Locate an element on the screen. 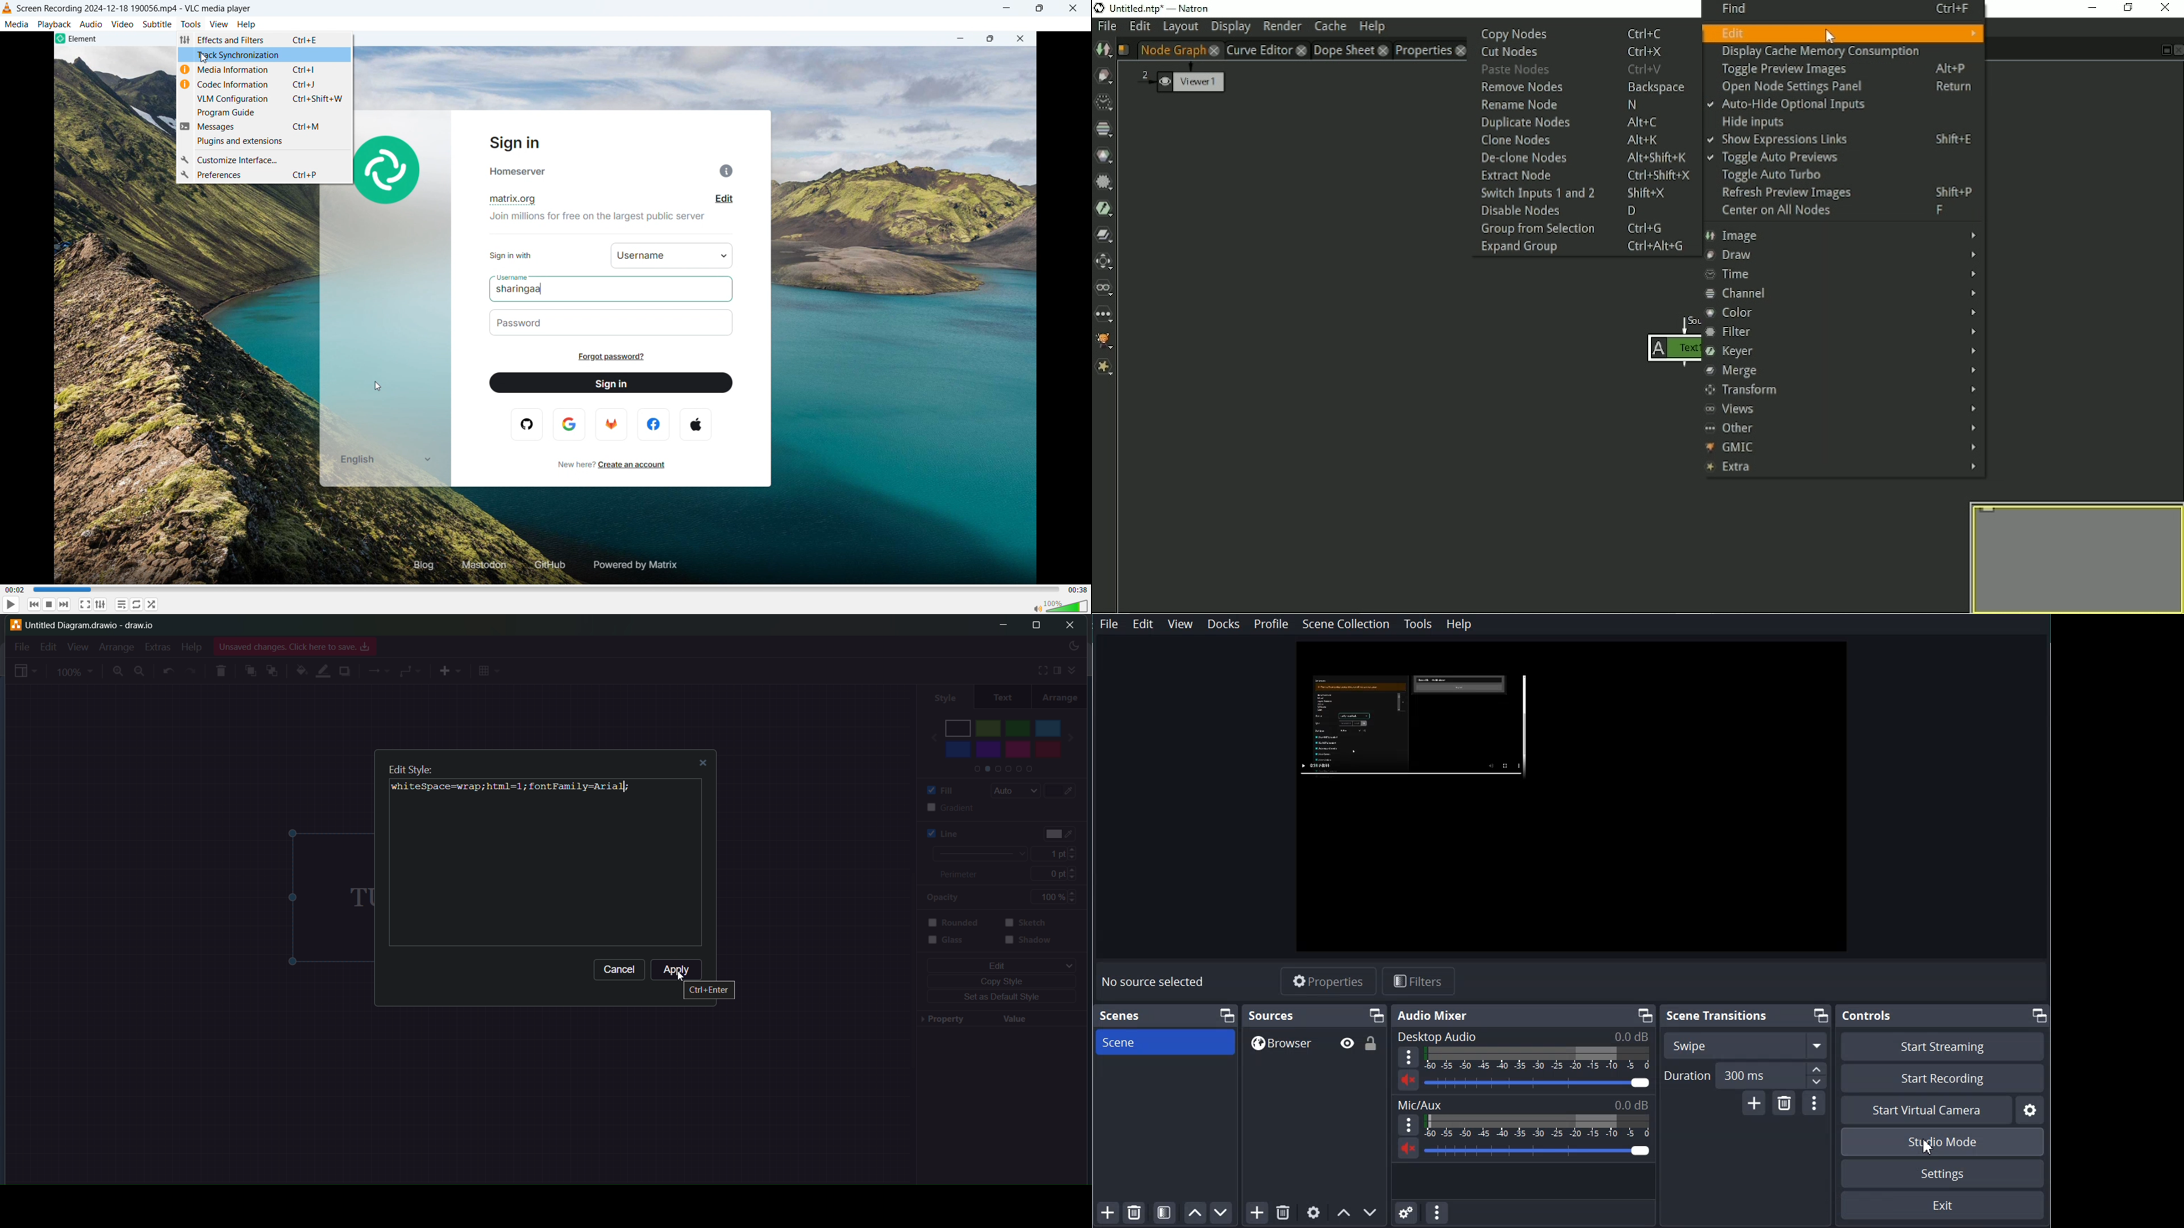 This screenshot has height=1232, width=2184. sidebar is located at coordinates (26, 673).